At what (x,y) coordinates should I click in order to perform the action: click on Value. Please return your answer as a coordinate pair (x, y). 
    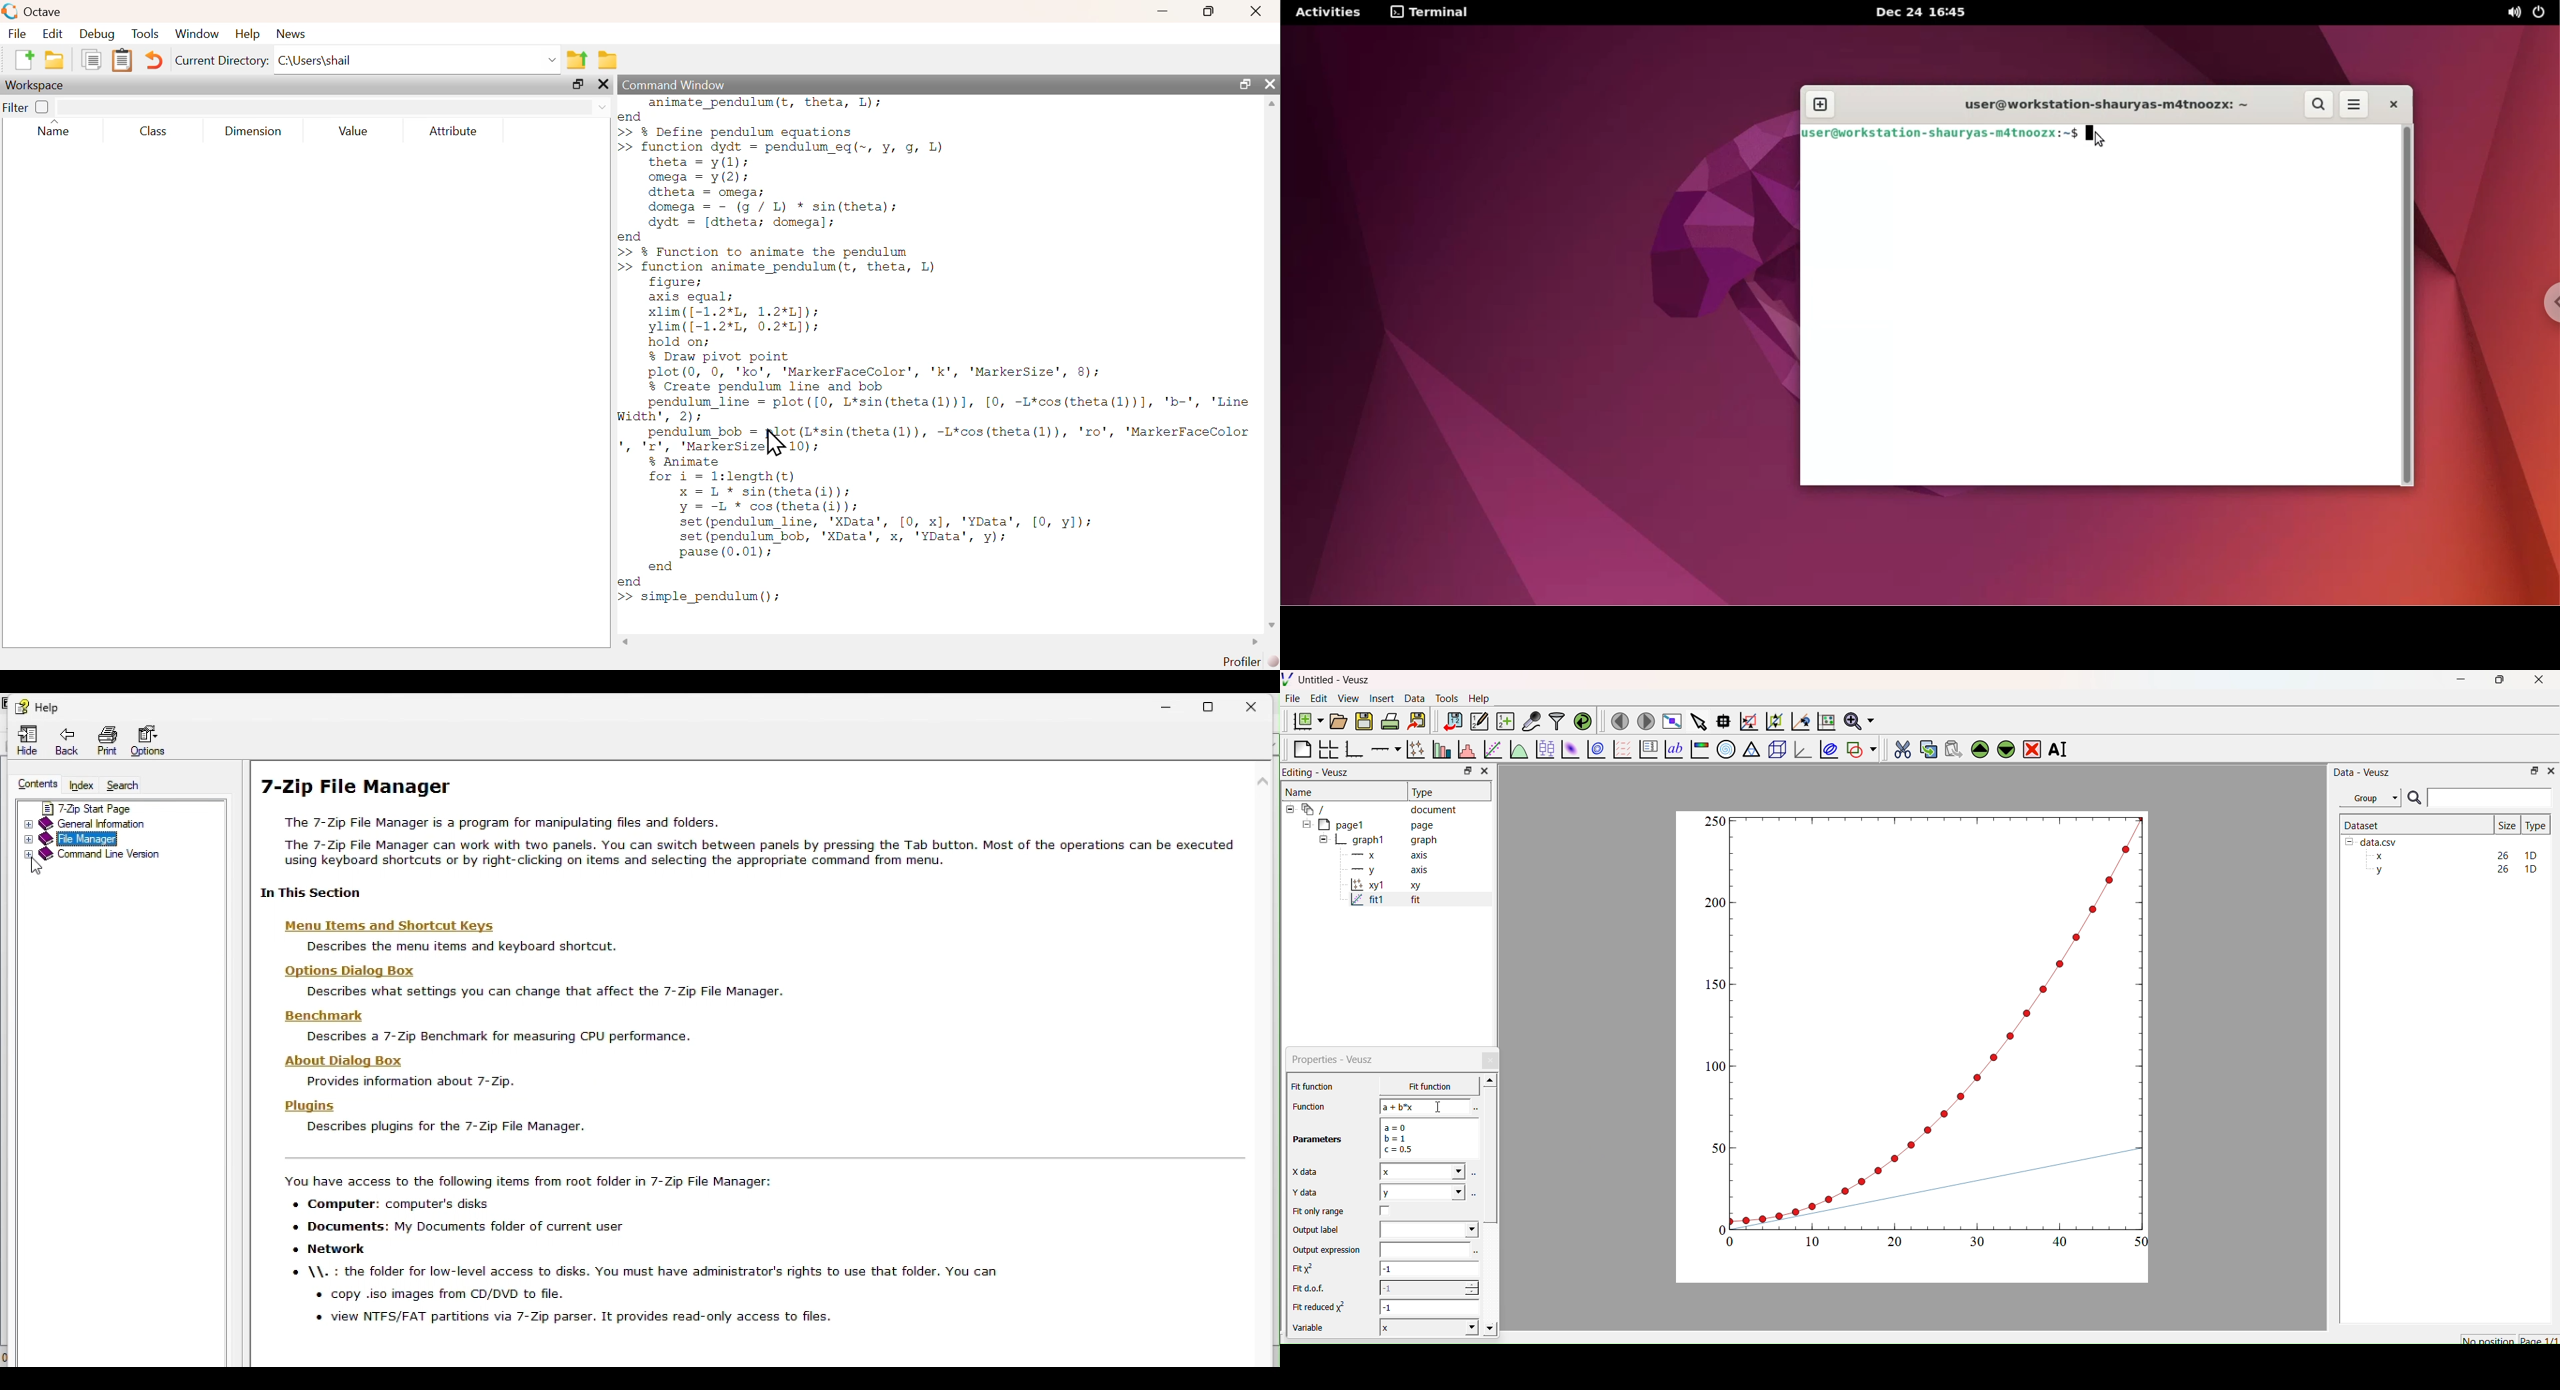
    Looking at the image, I should click on (357, 132).